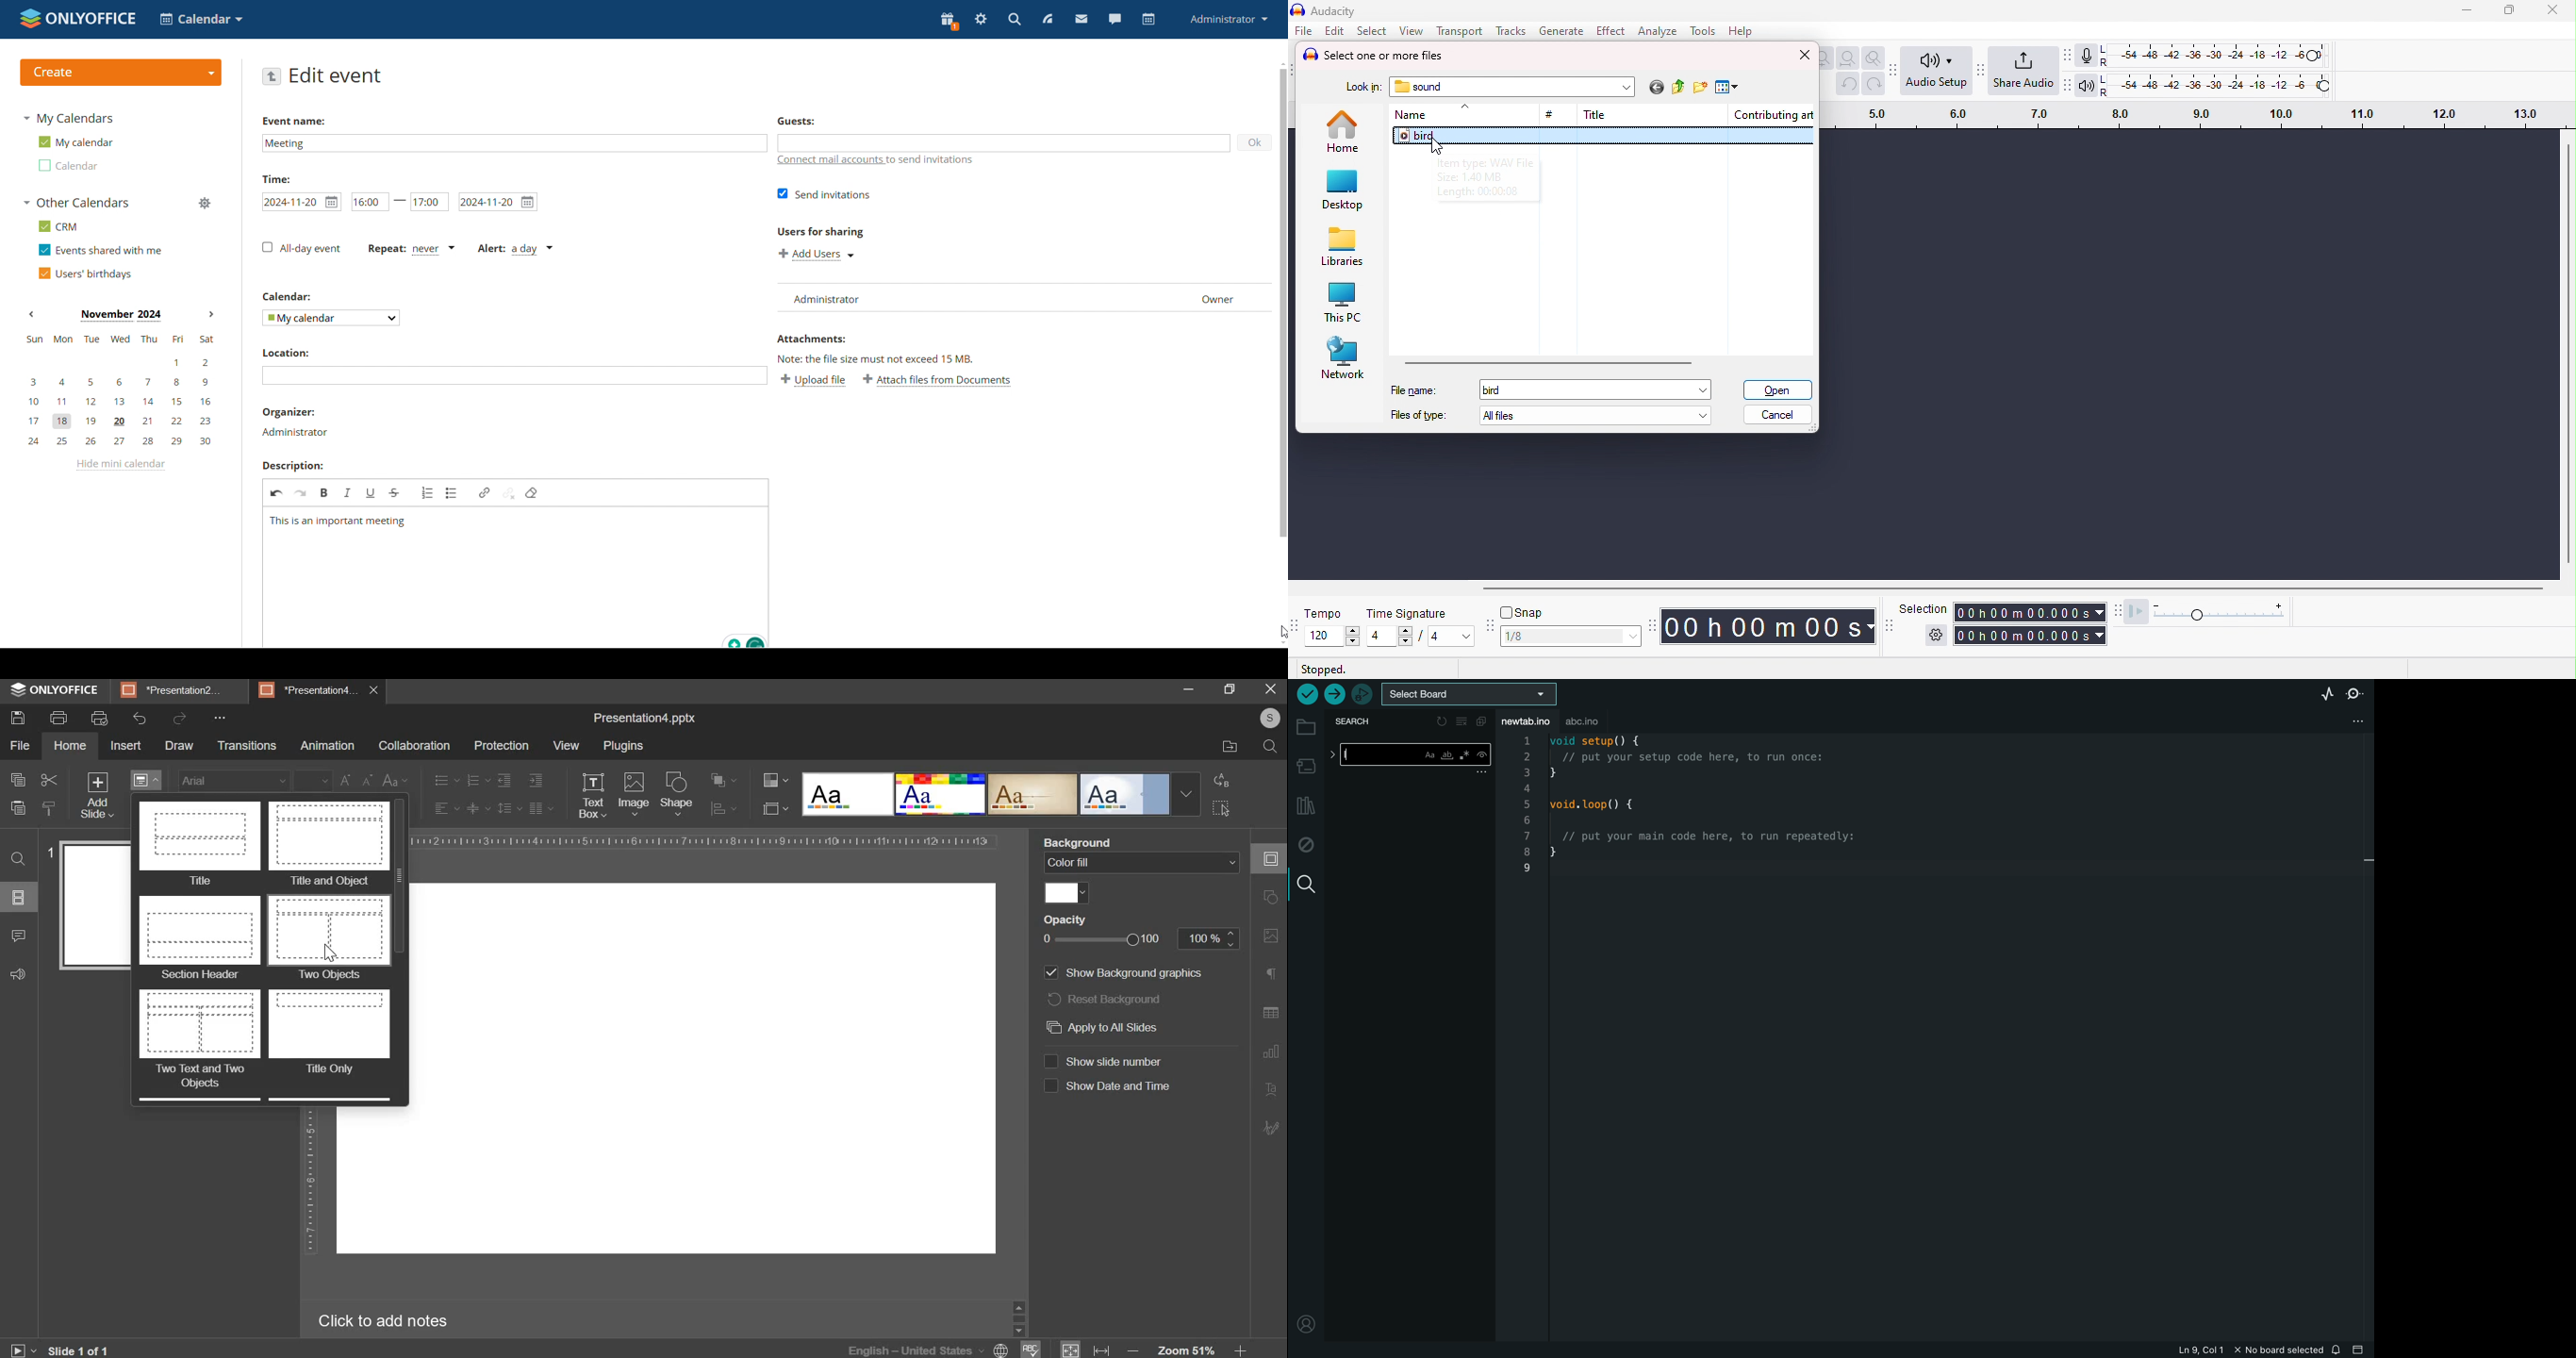 The height and width of the screenshot is (1372, 2576). What do you see at coordinates (347, 779) in the screenshot?
I see `change font size` at bounding box center [347, 779].